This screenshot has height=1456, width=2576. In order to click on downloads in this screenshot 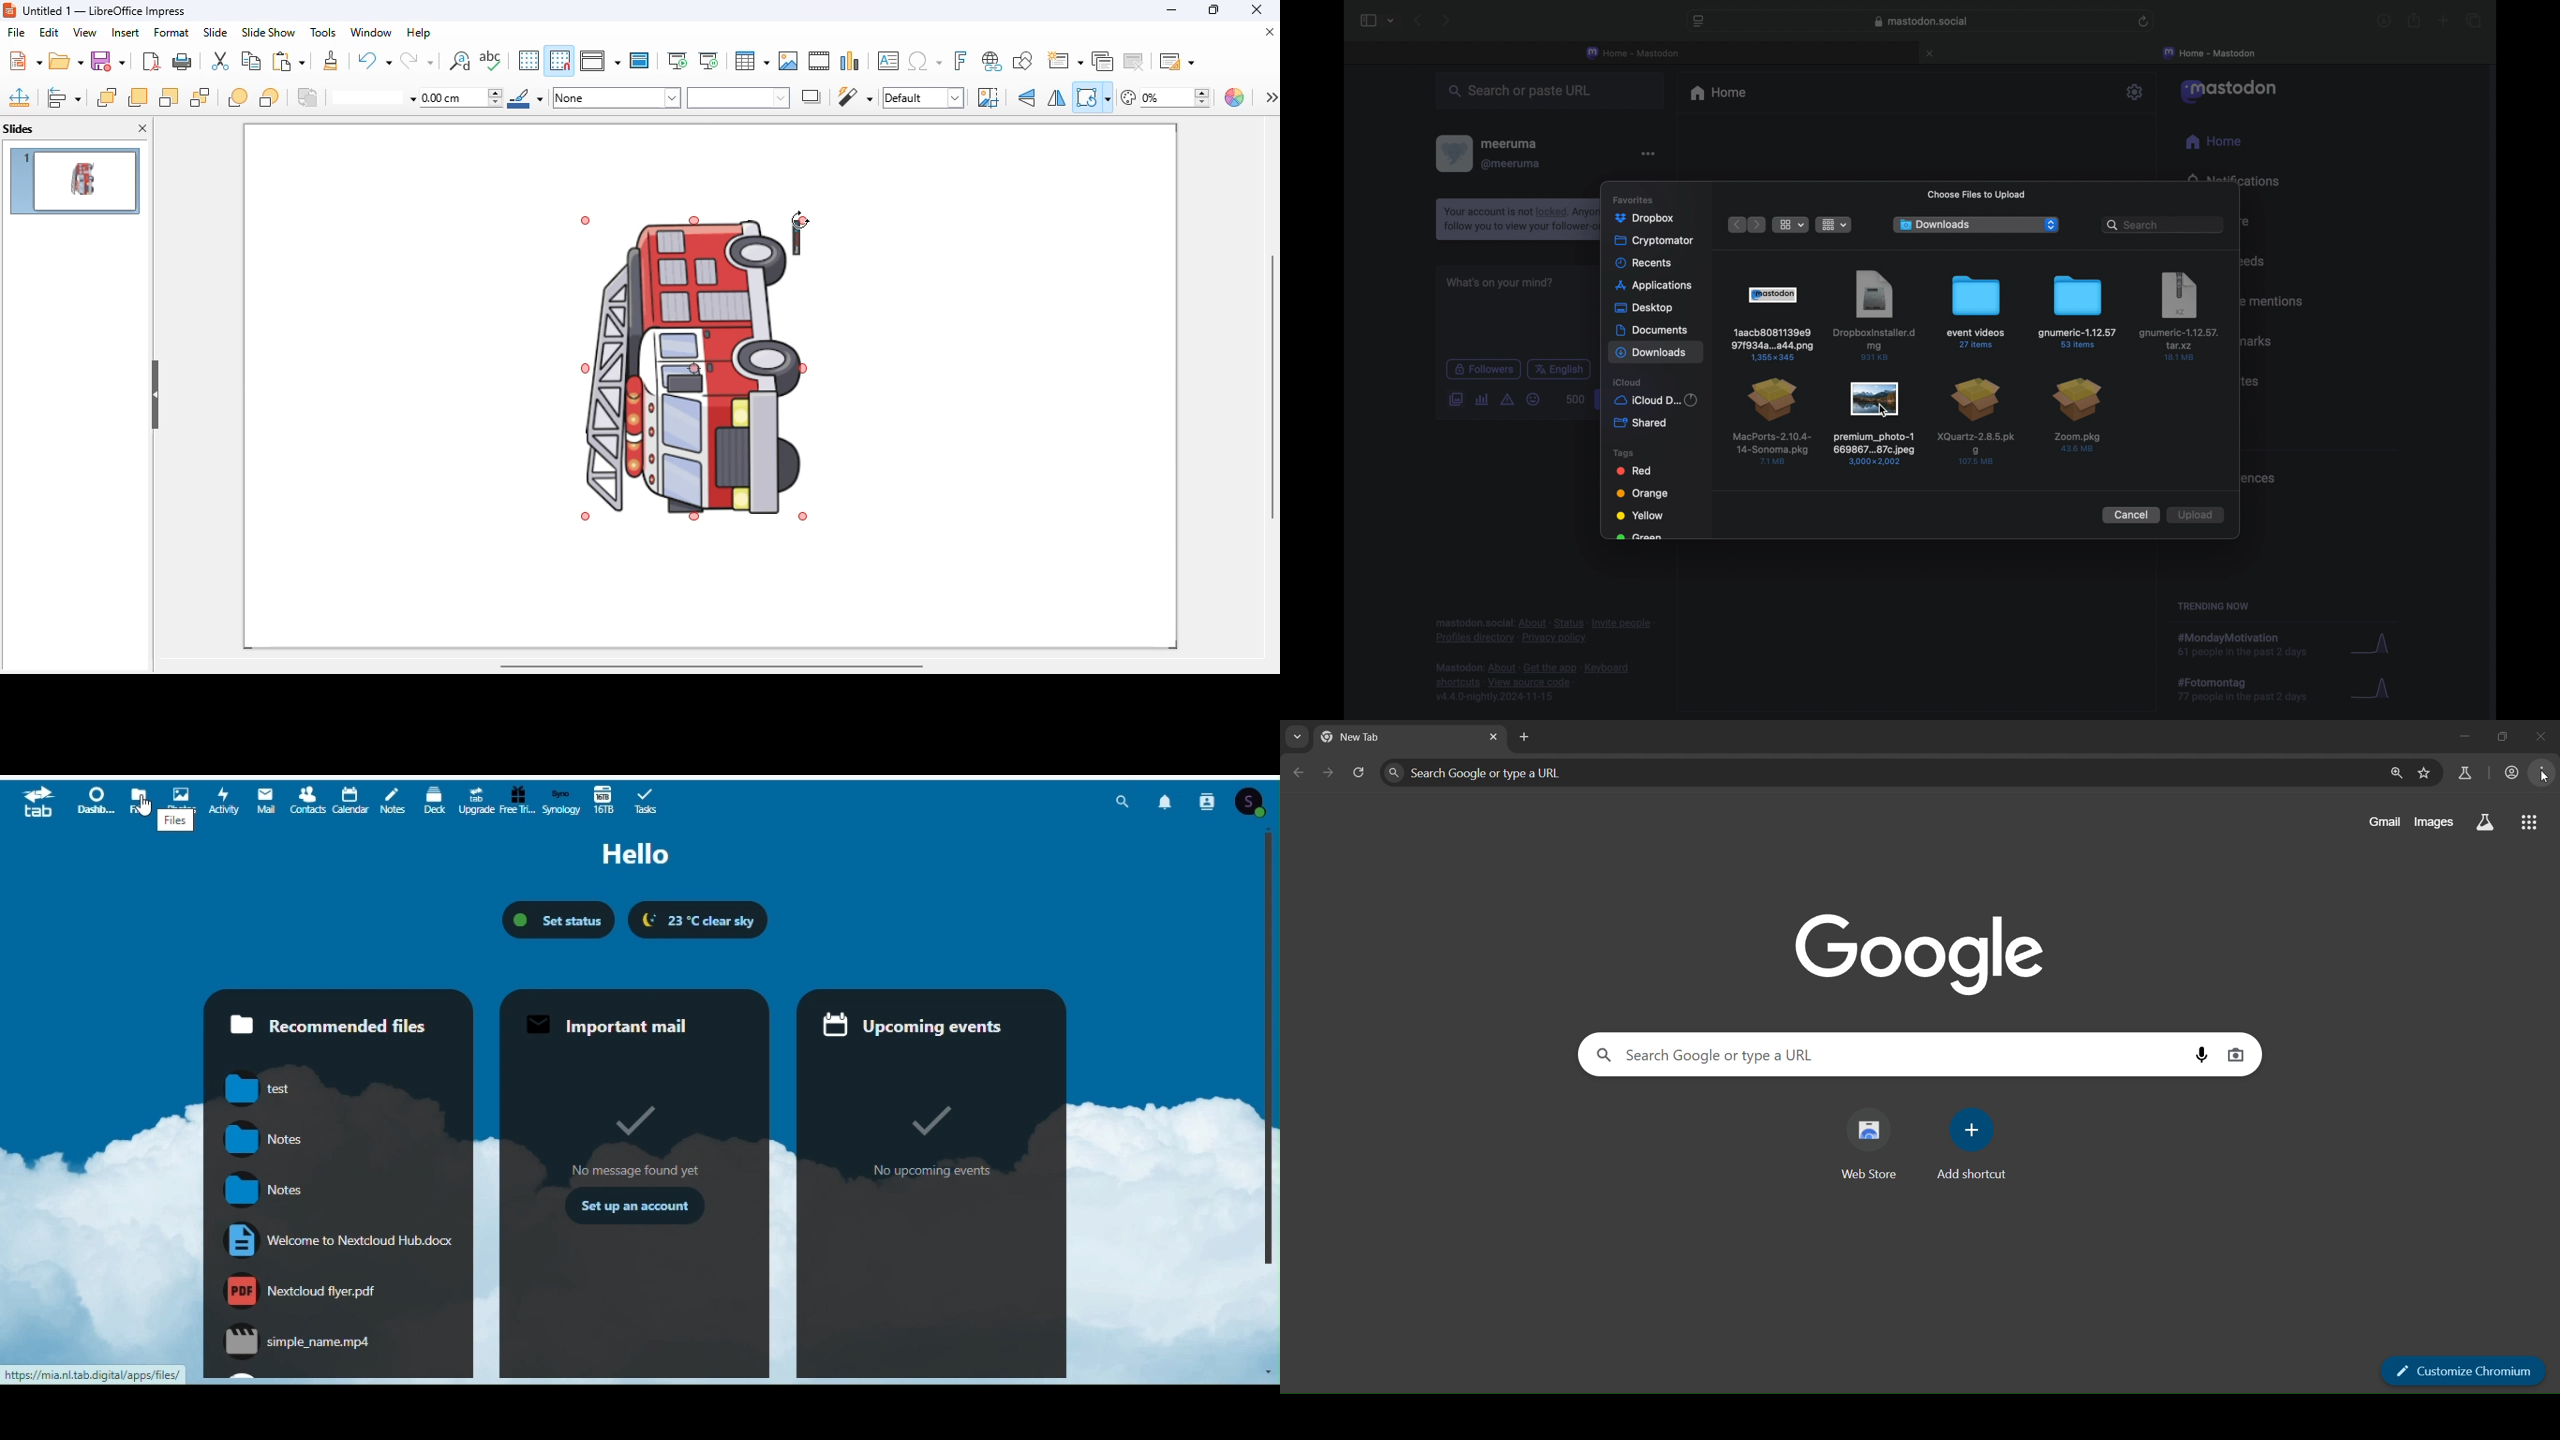, I will do `click(1935, 225)`.